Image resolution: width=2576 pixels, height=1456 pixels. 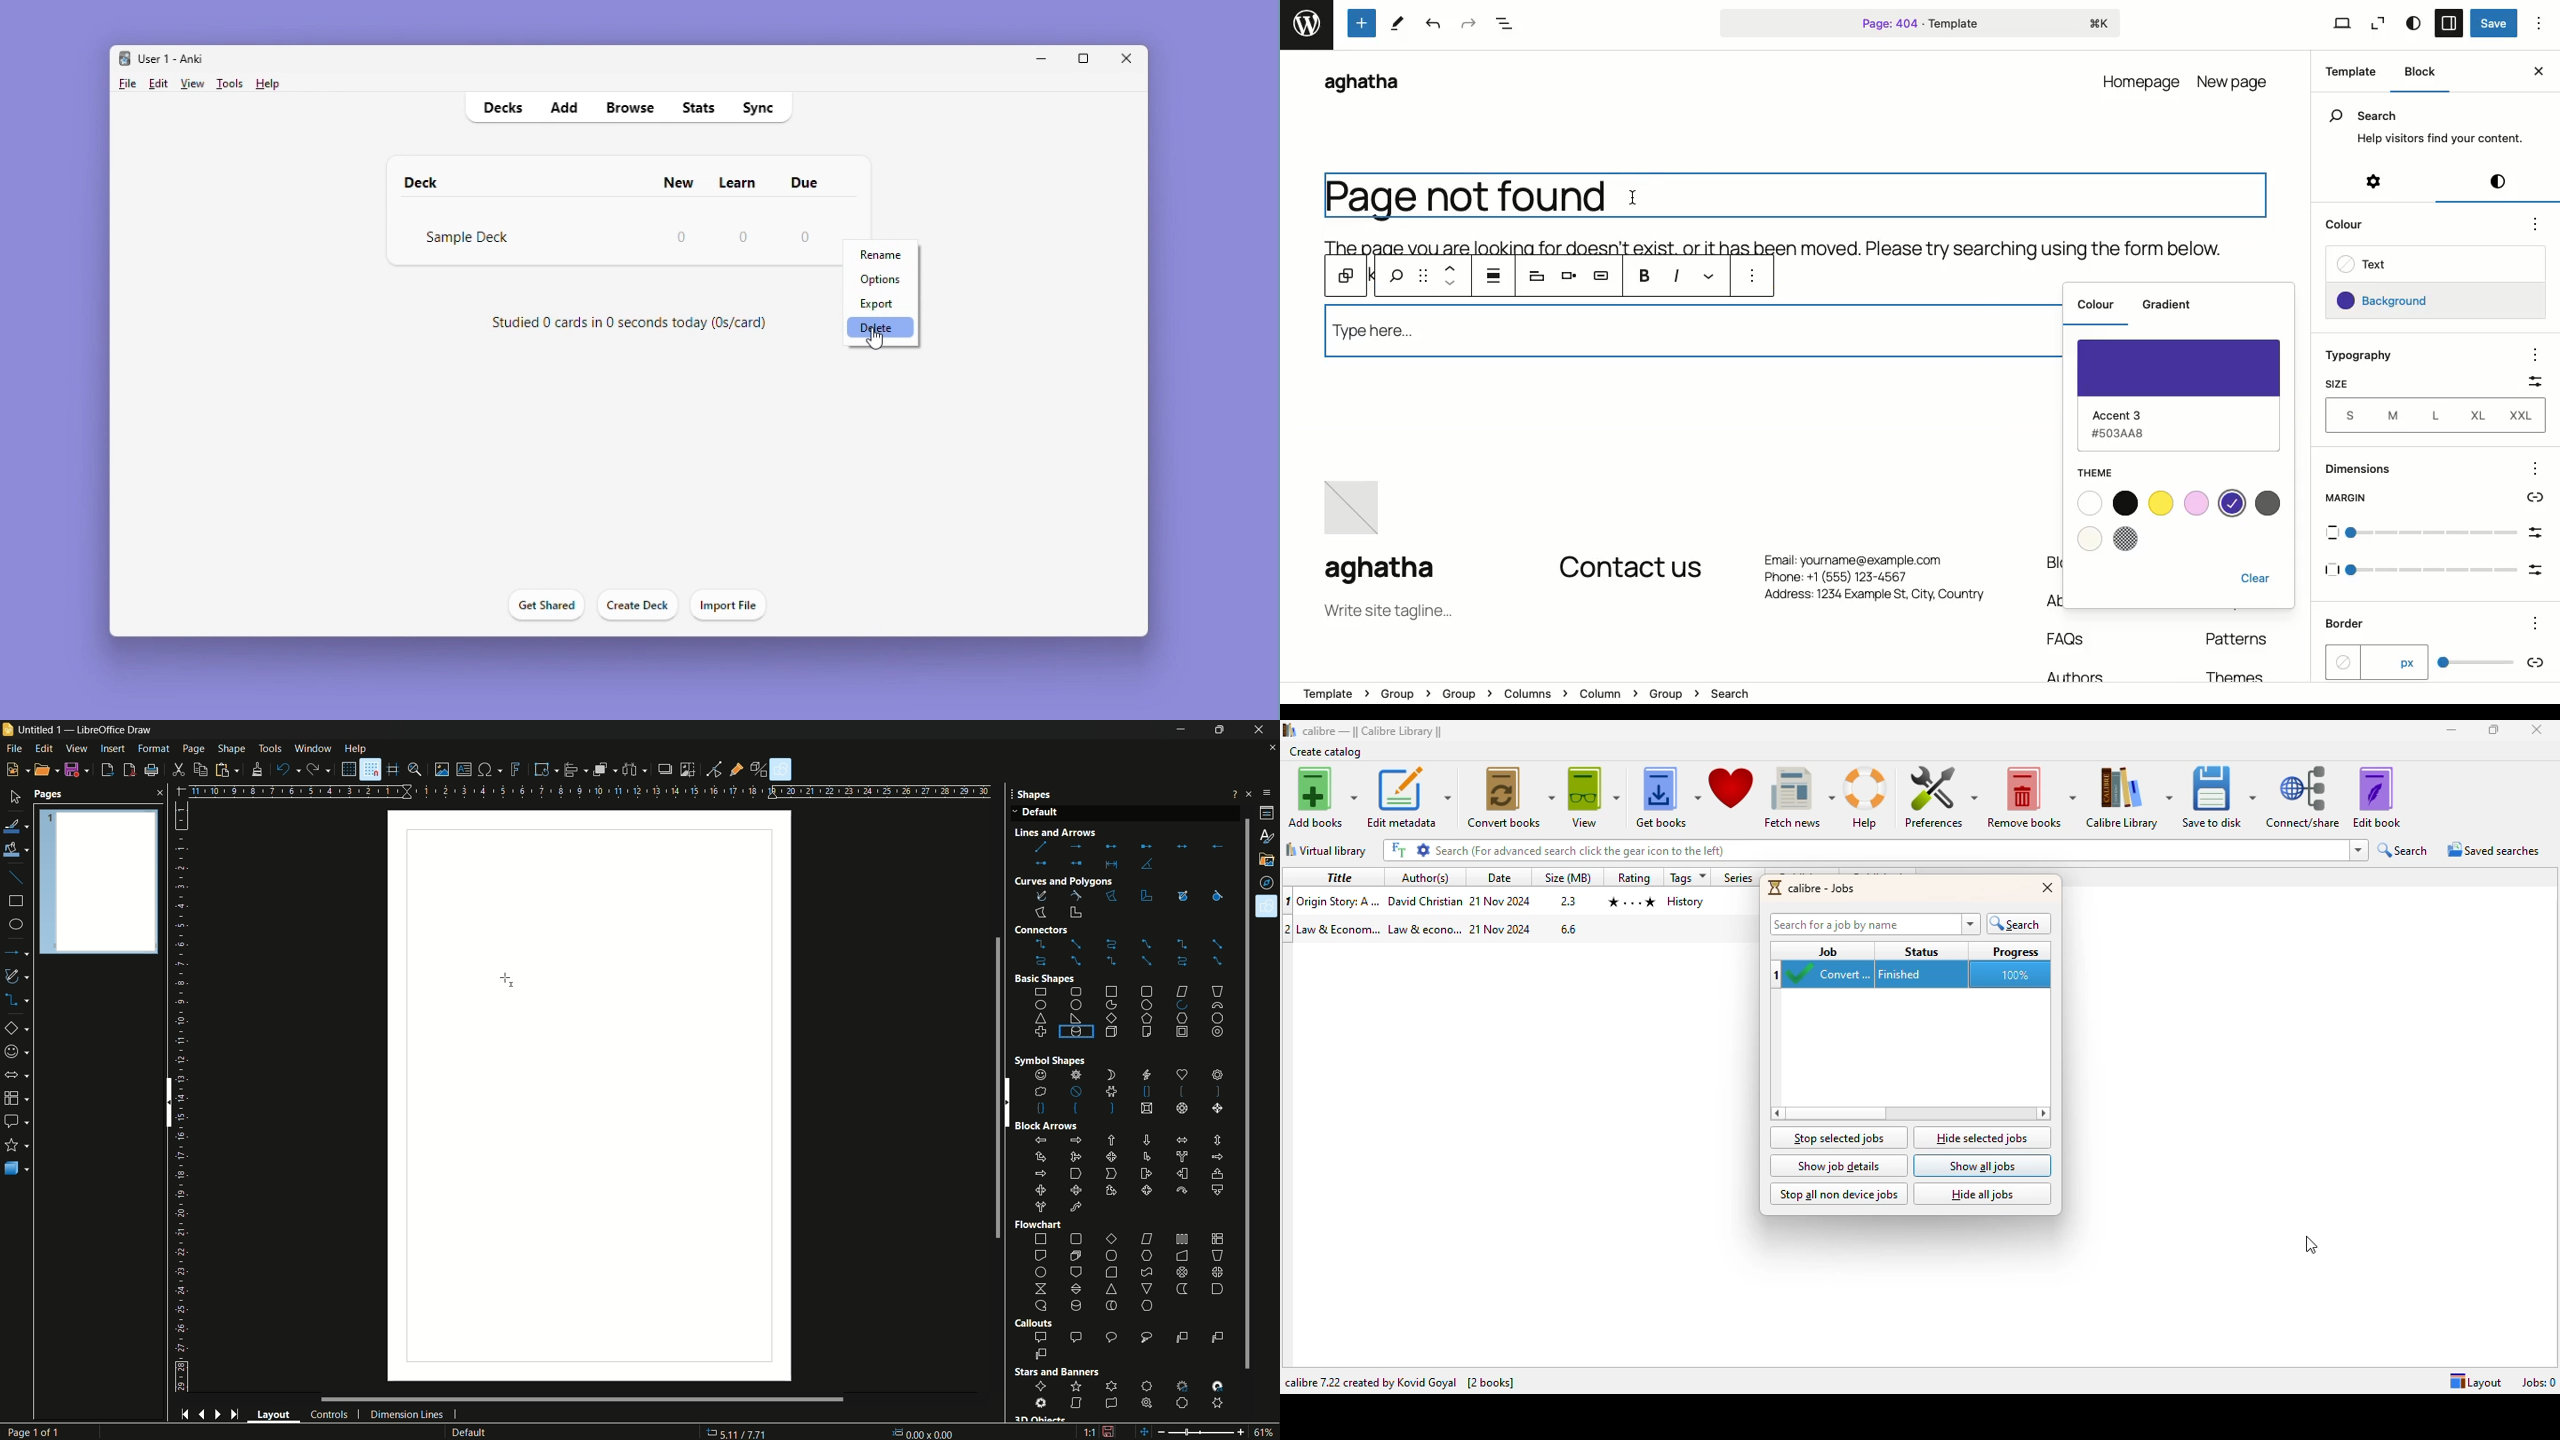 I want to click on series, so click(x=1739, y=877).